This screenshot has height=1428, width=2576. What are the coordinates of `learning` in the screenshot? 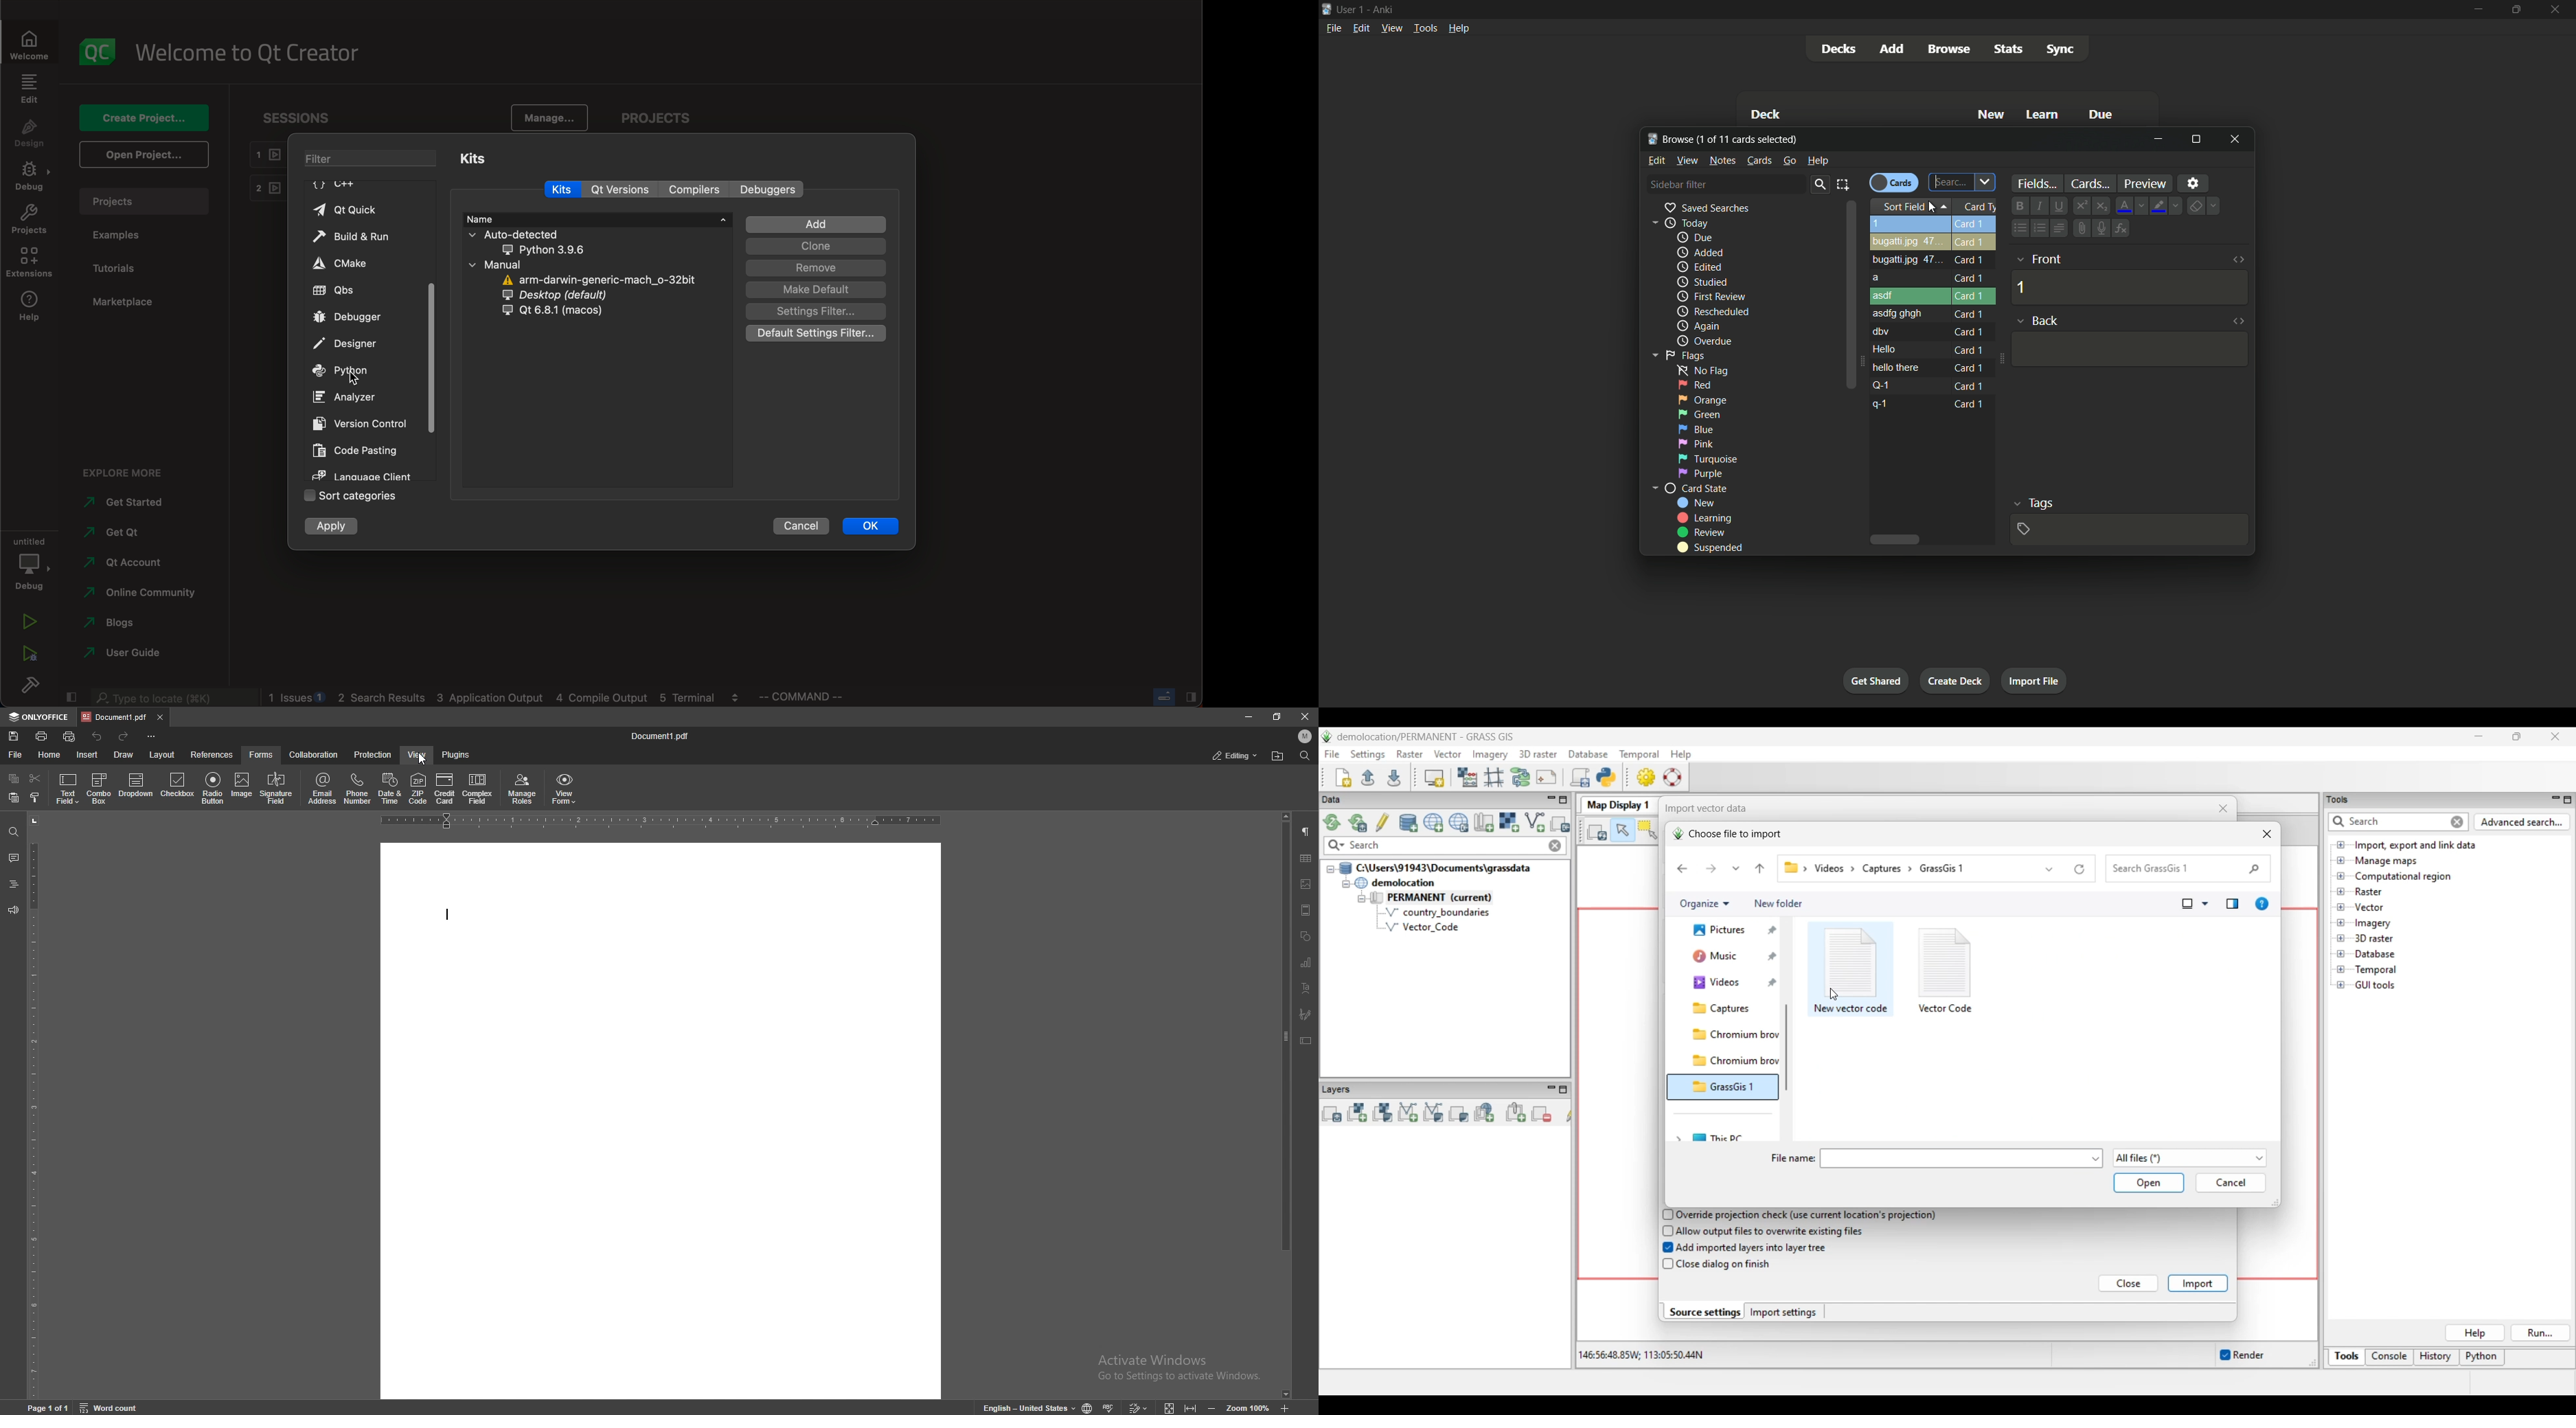 It's located at (1708, 518).